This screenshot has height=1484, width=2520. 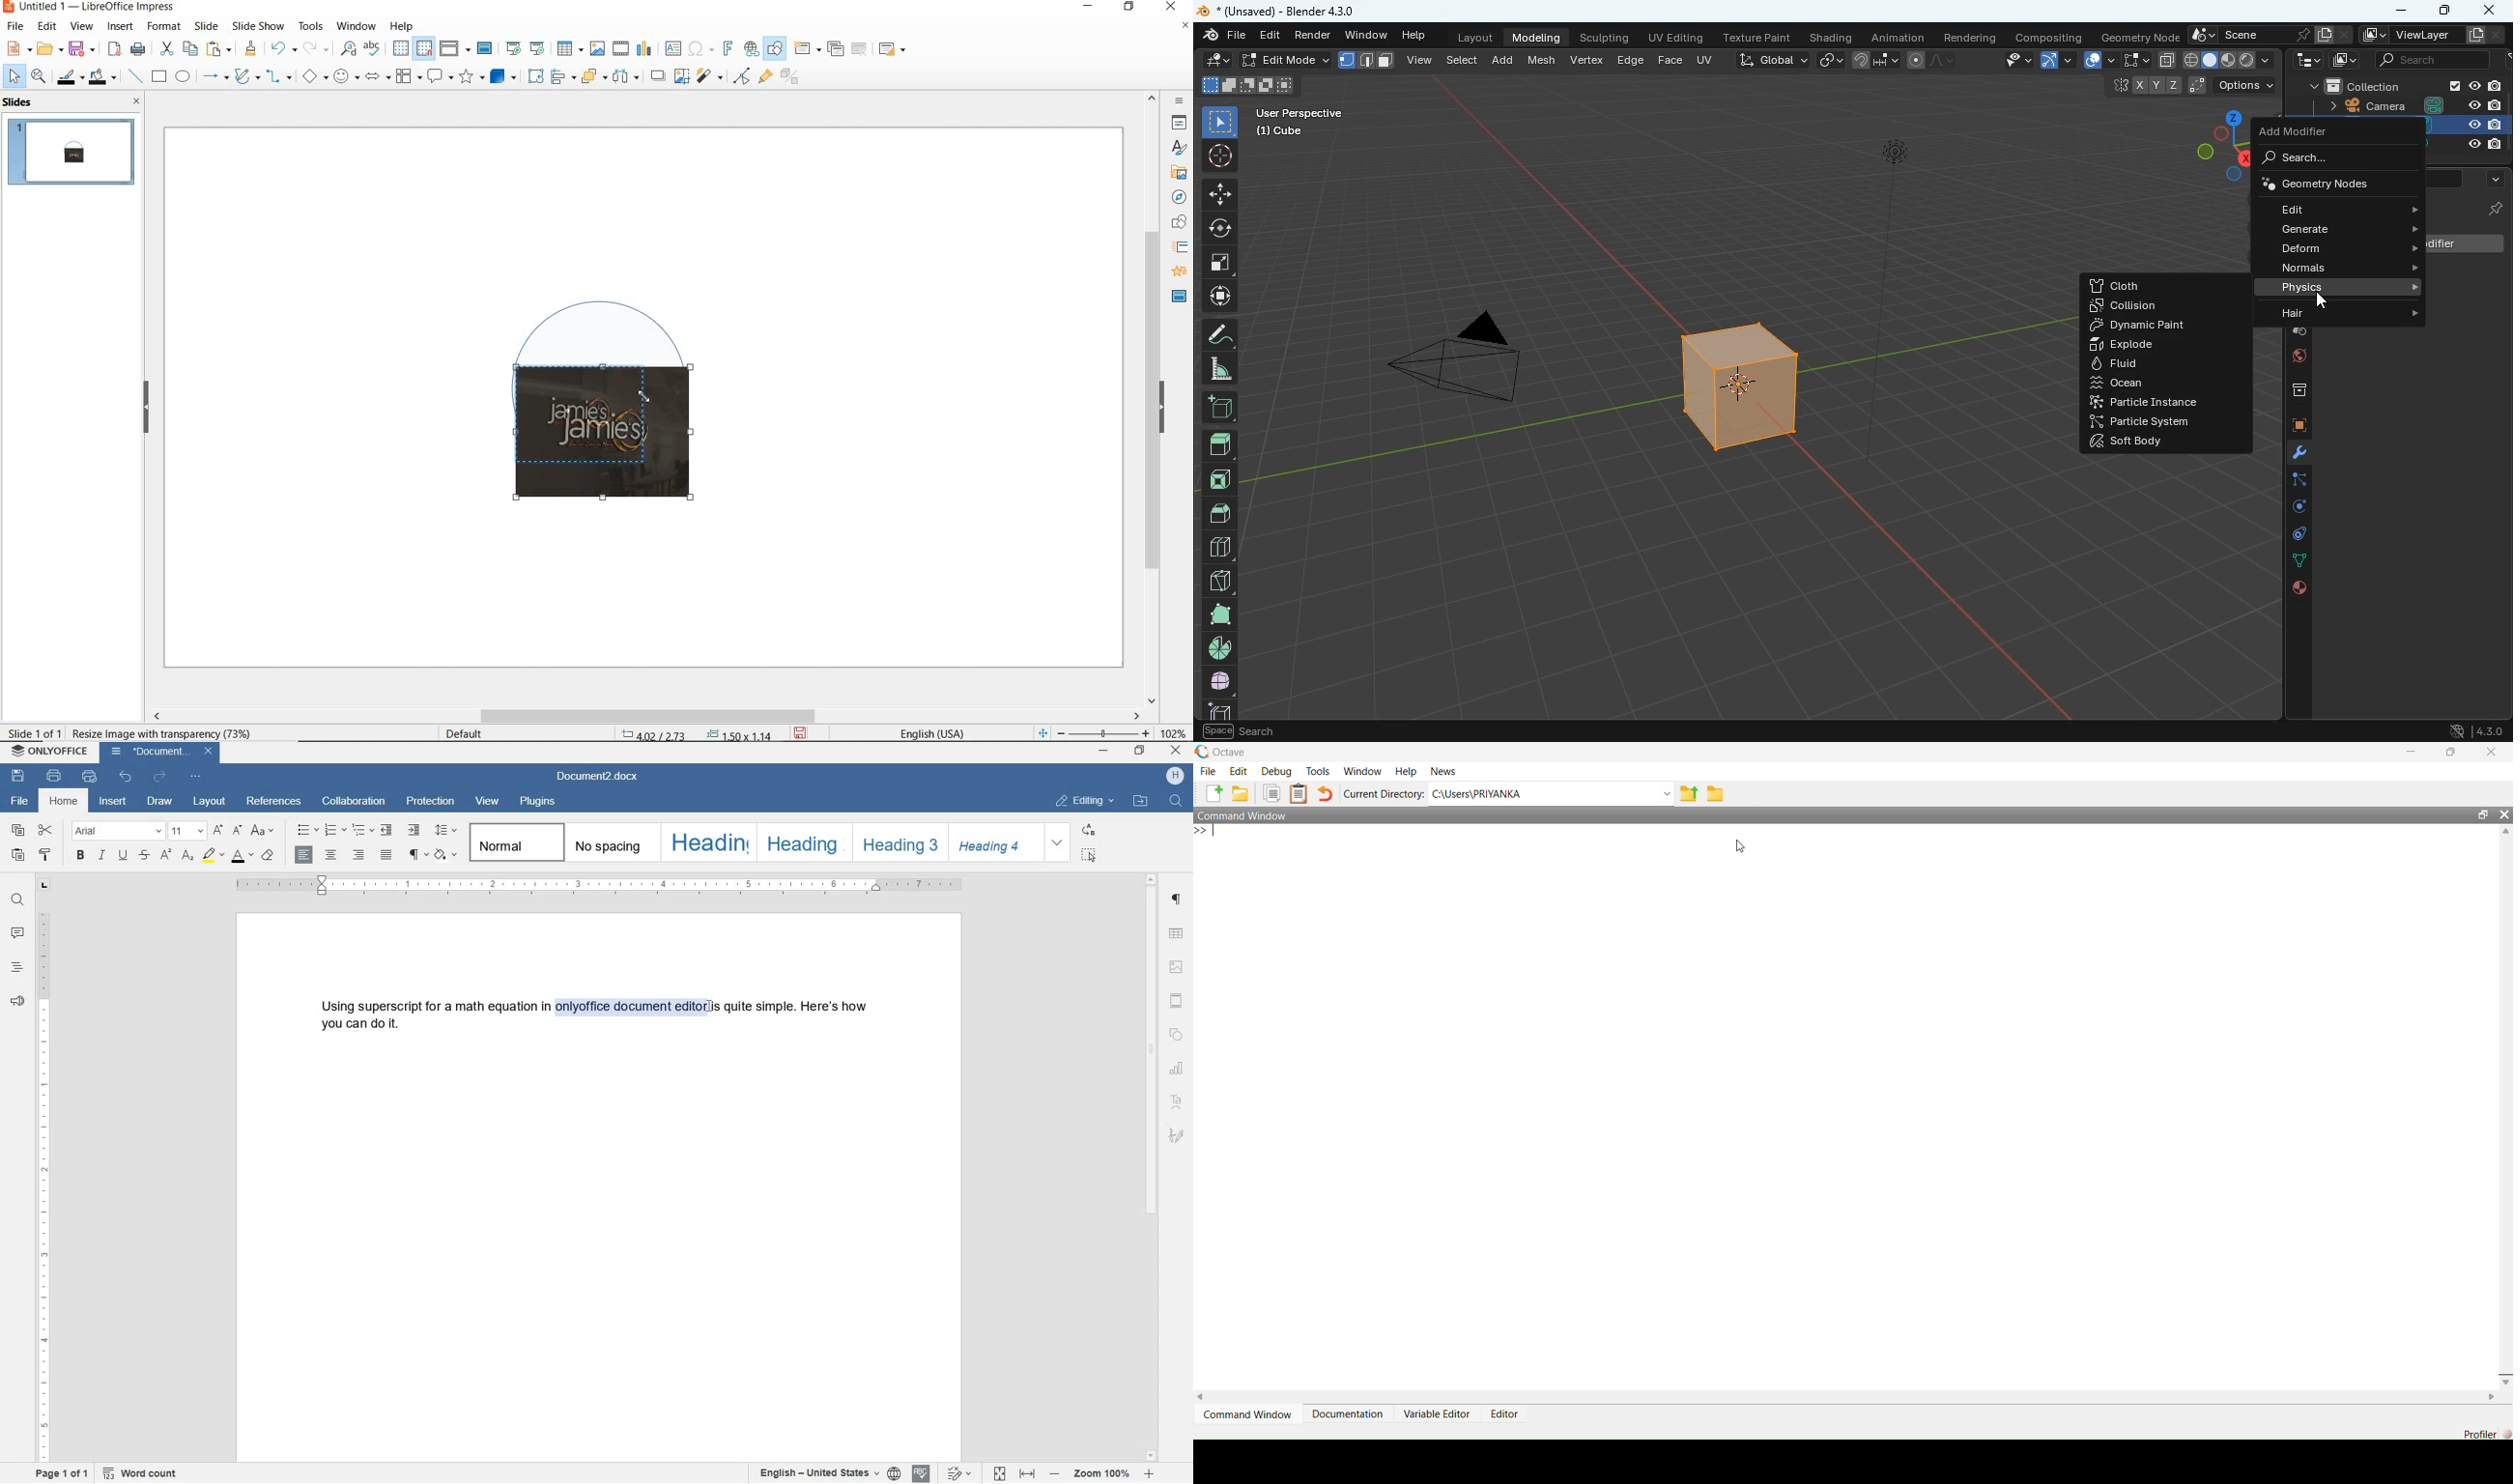 I want to click on divide, so click(x=1221, y=546).